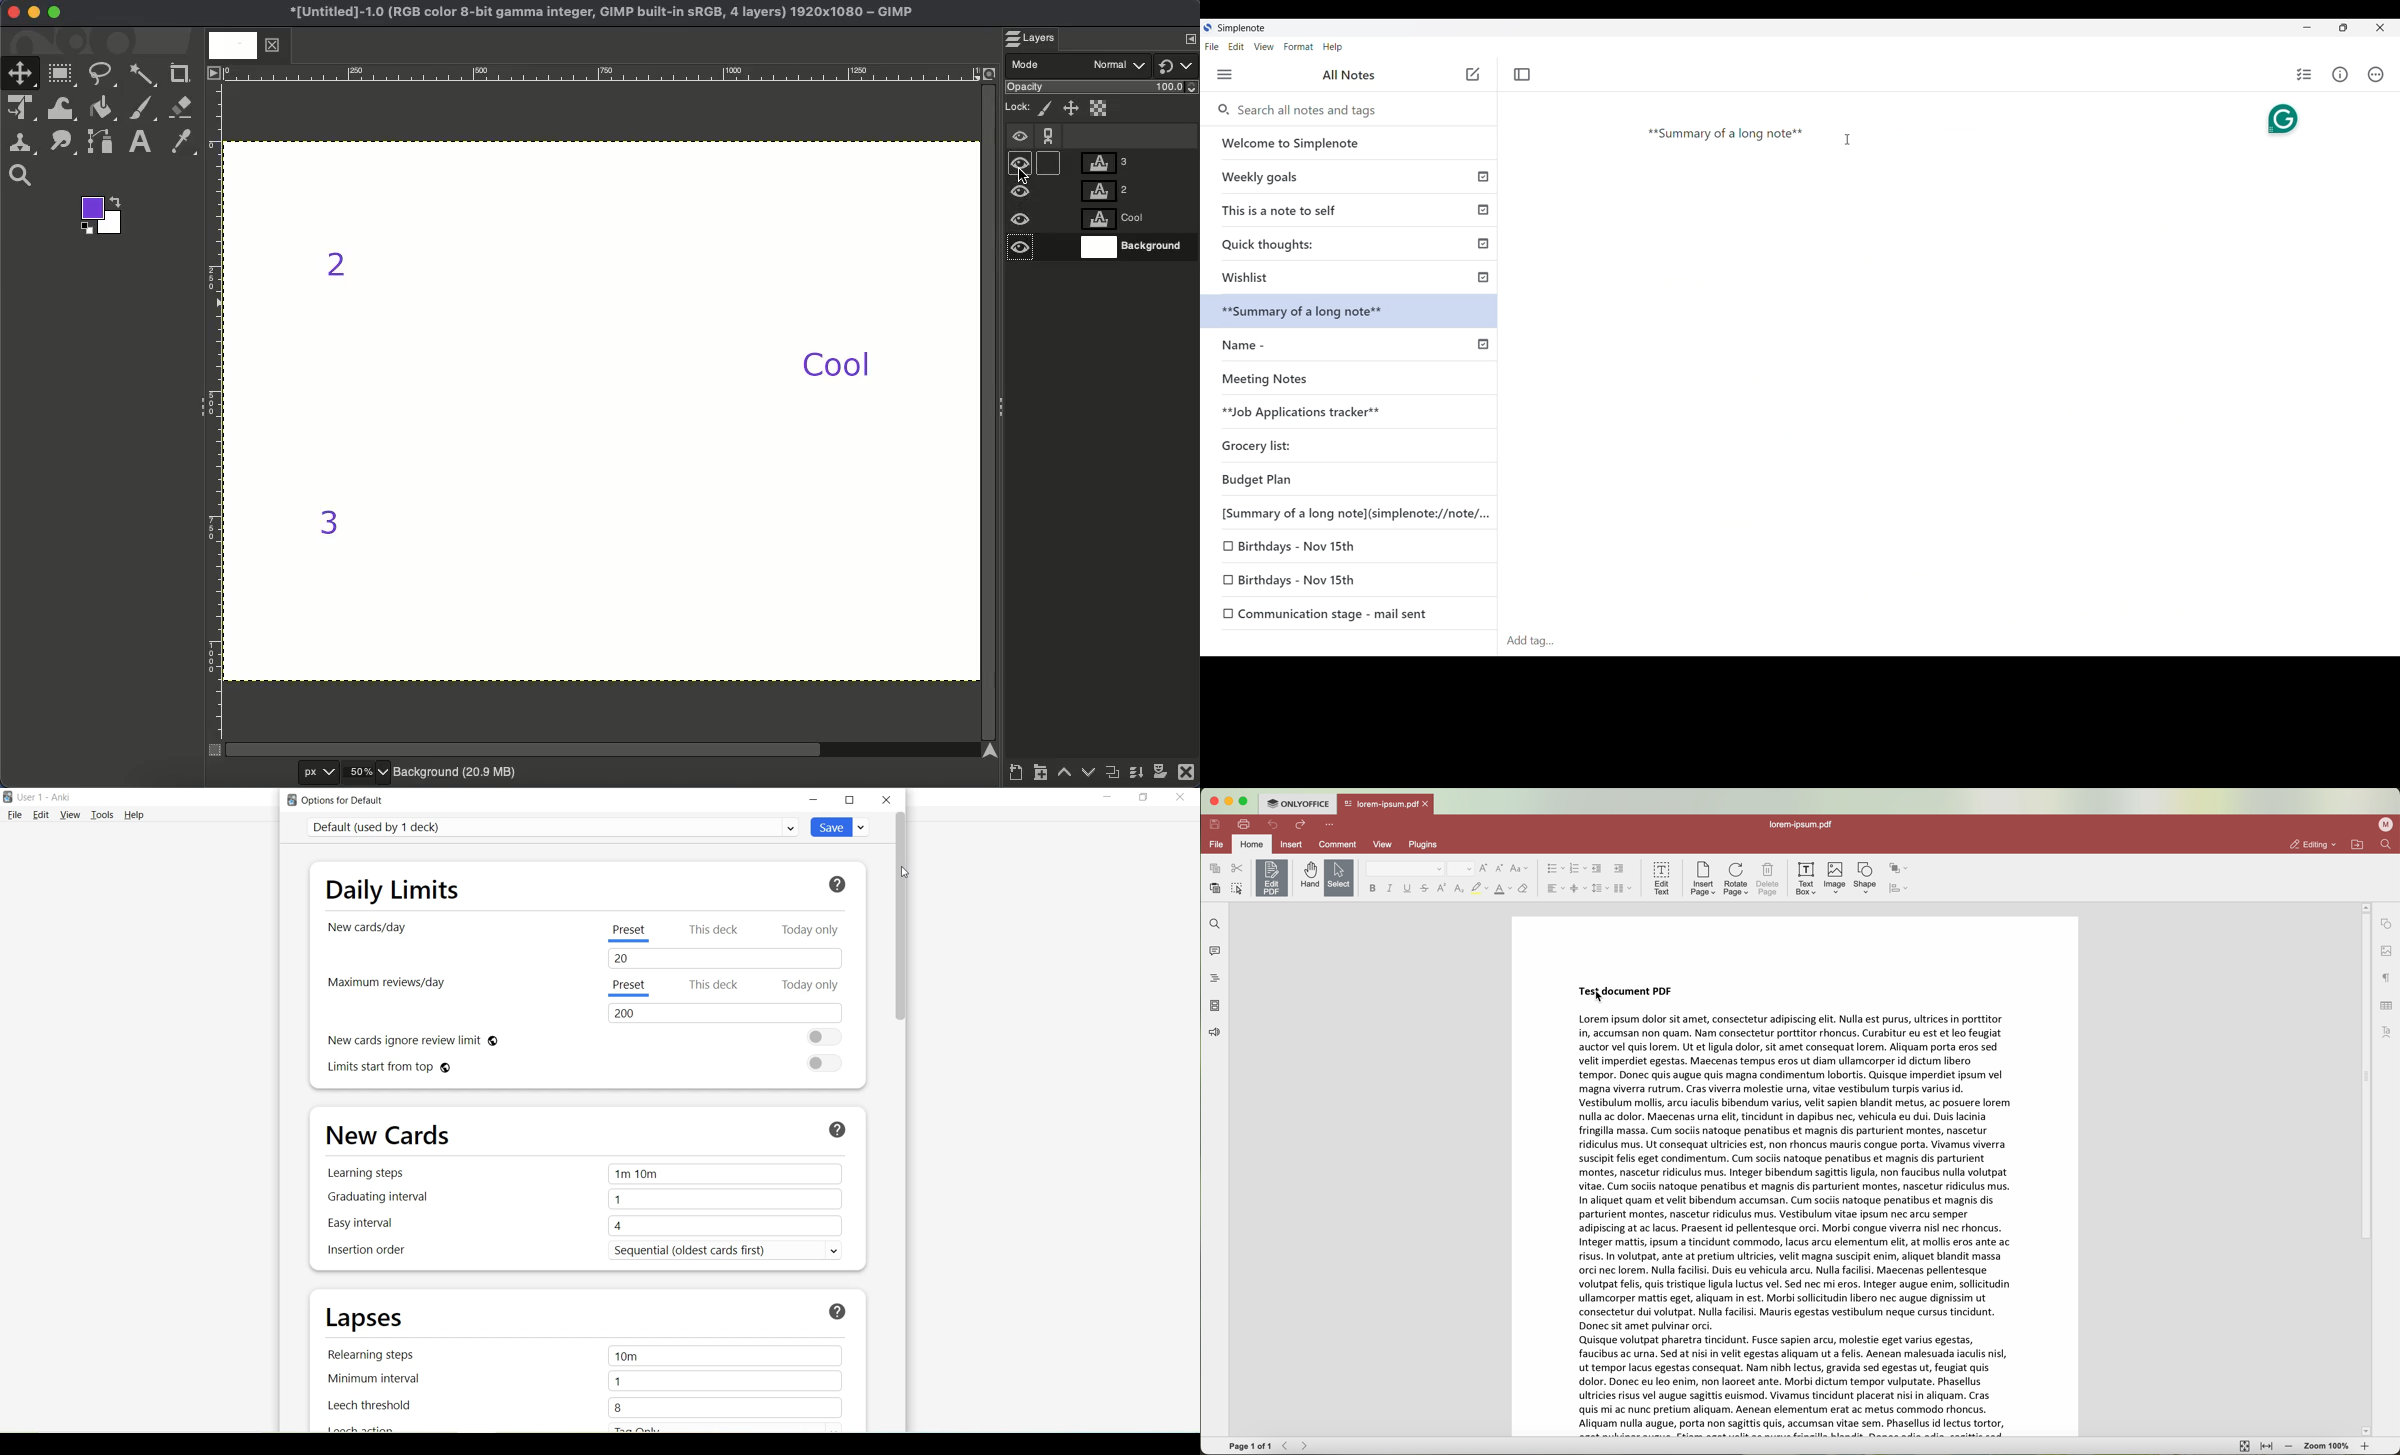  What do you see at coordinates (1622, 888) in the screenshot?
I see `insert columns` at bounding box center [1622, 888].